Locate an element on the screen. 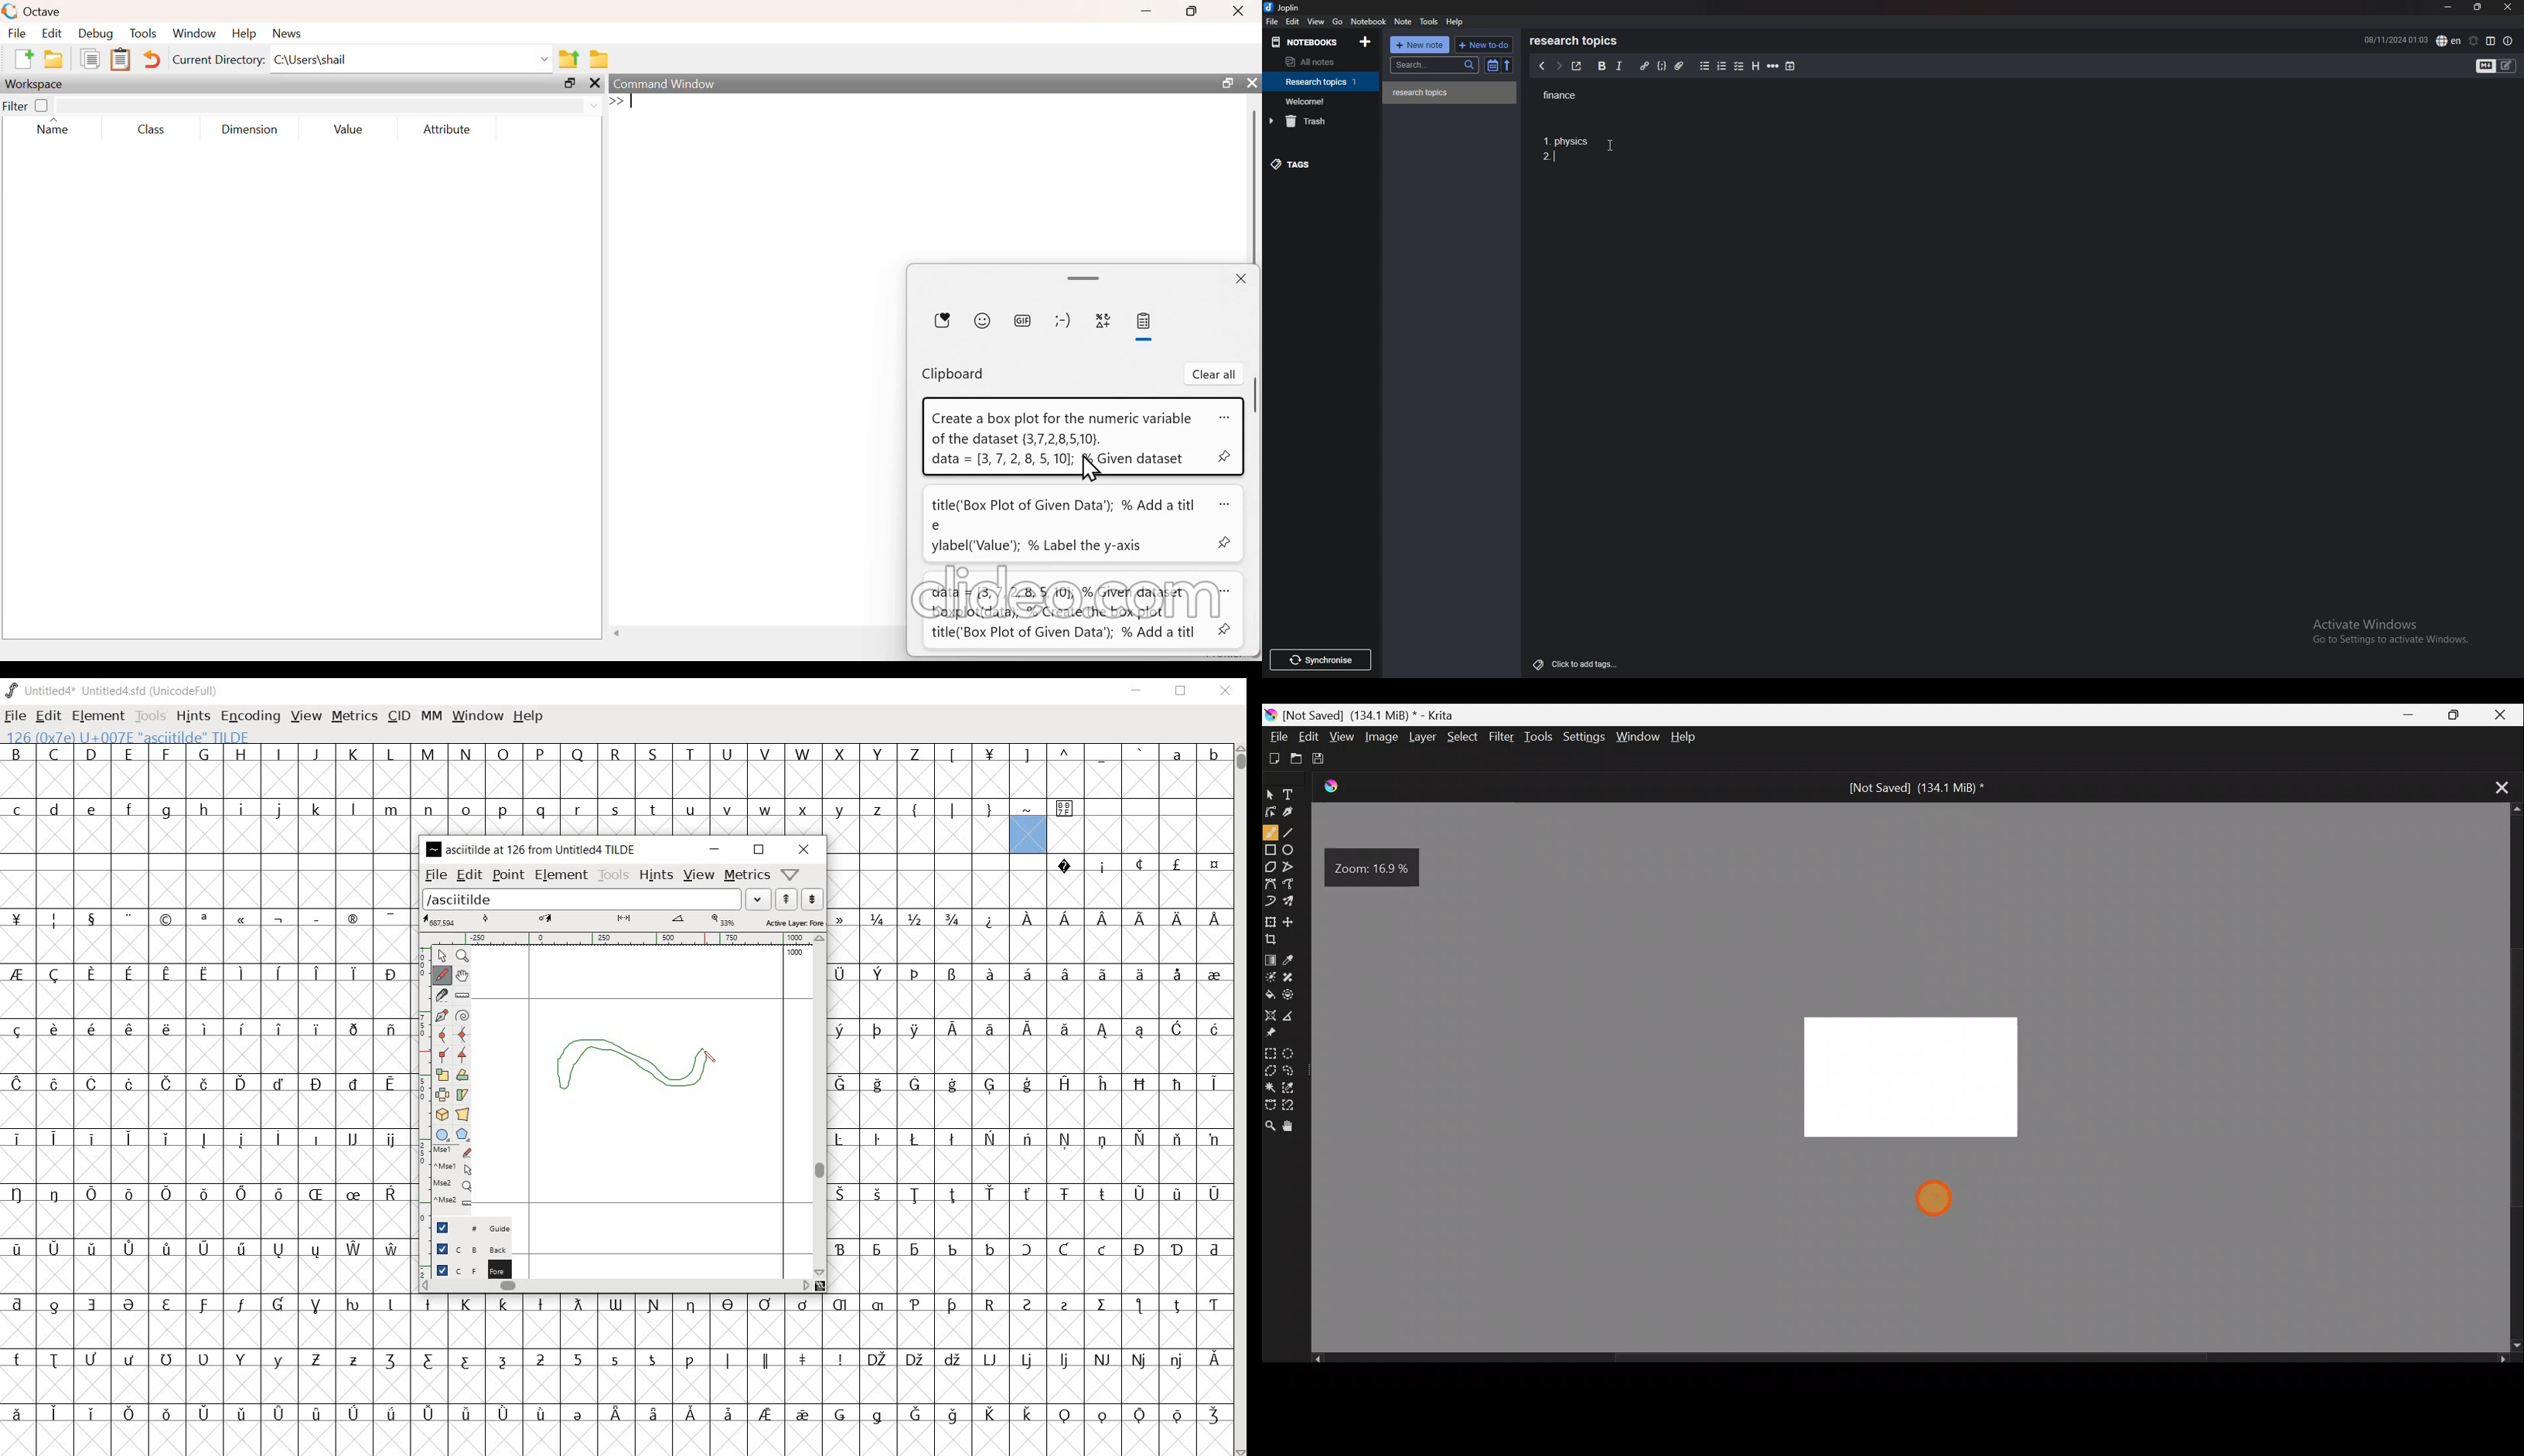 The image size is (2548, 1456). background is located at coordinates (465, 1247).